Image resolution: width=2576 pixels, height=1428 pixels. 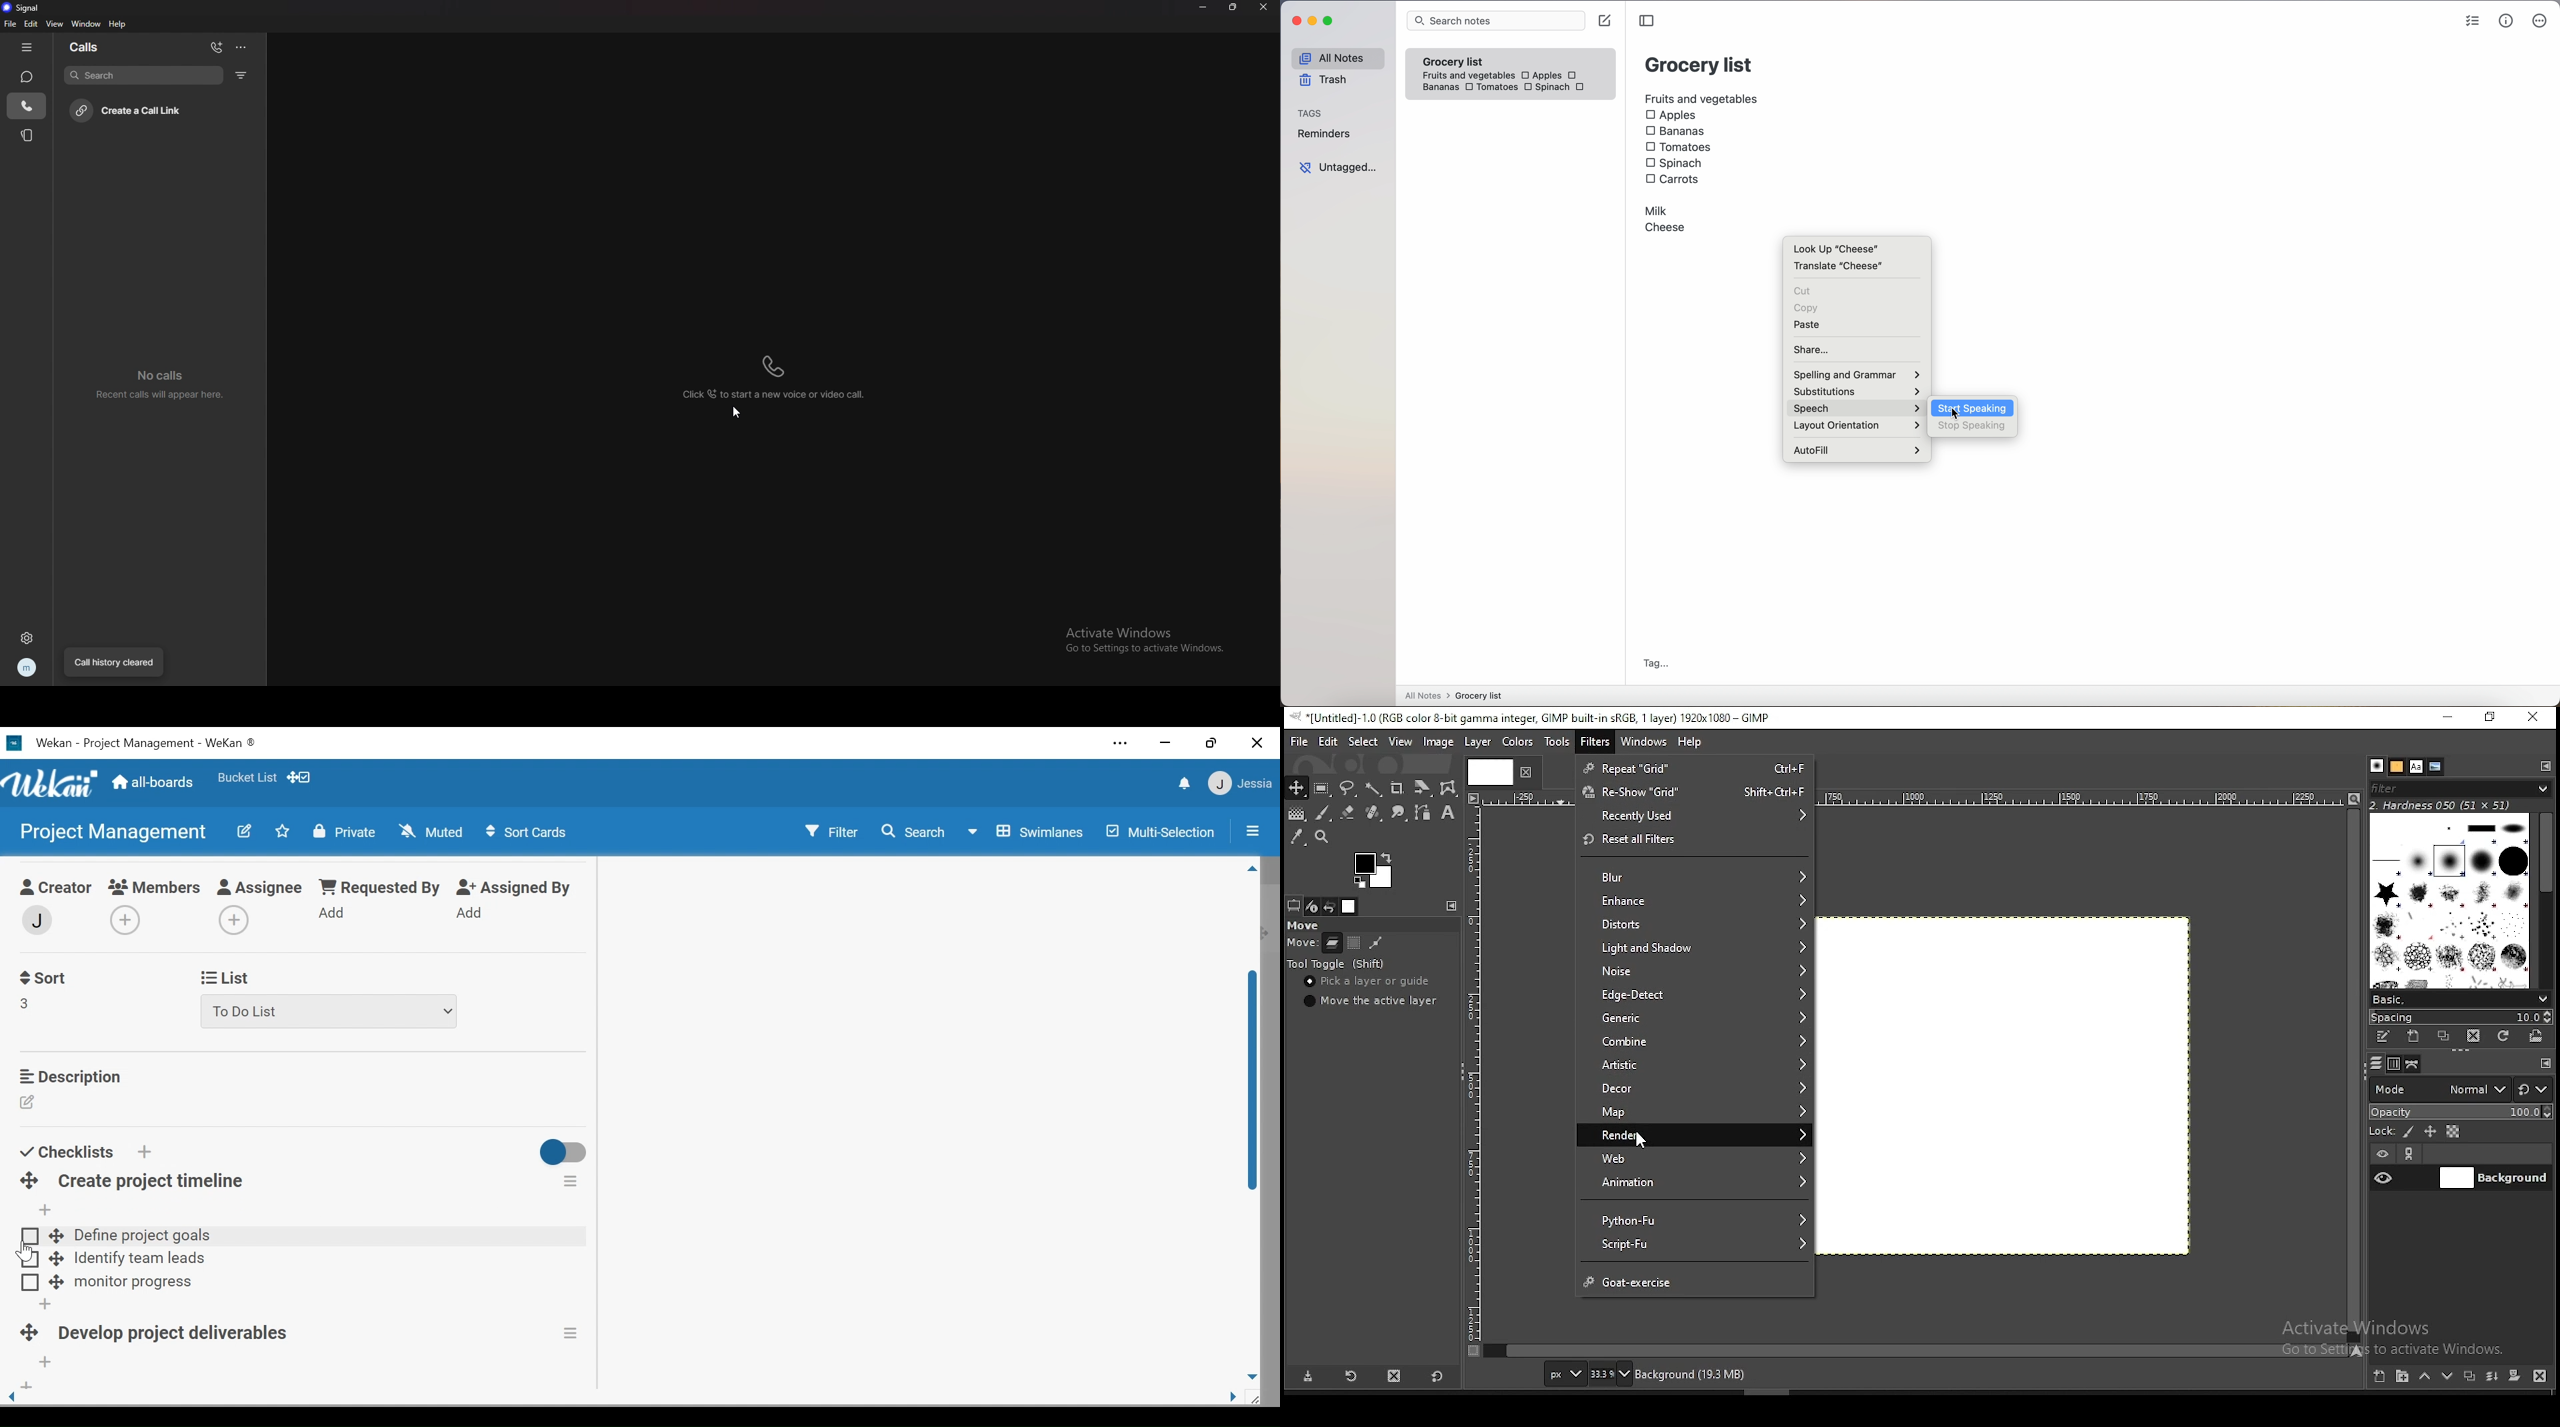 I want to click on open brush as image, so click(x=2537, y=1036).